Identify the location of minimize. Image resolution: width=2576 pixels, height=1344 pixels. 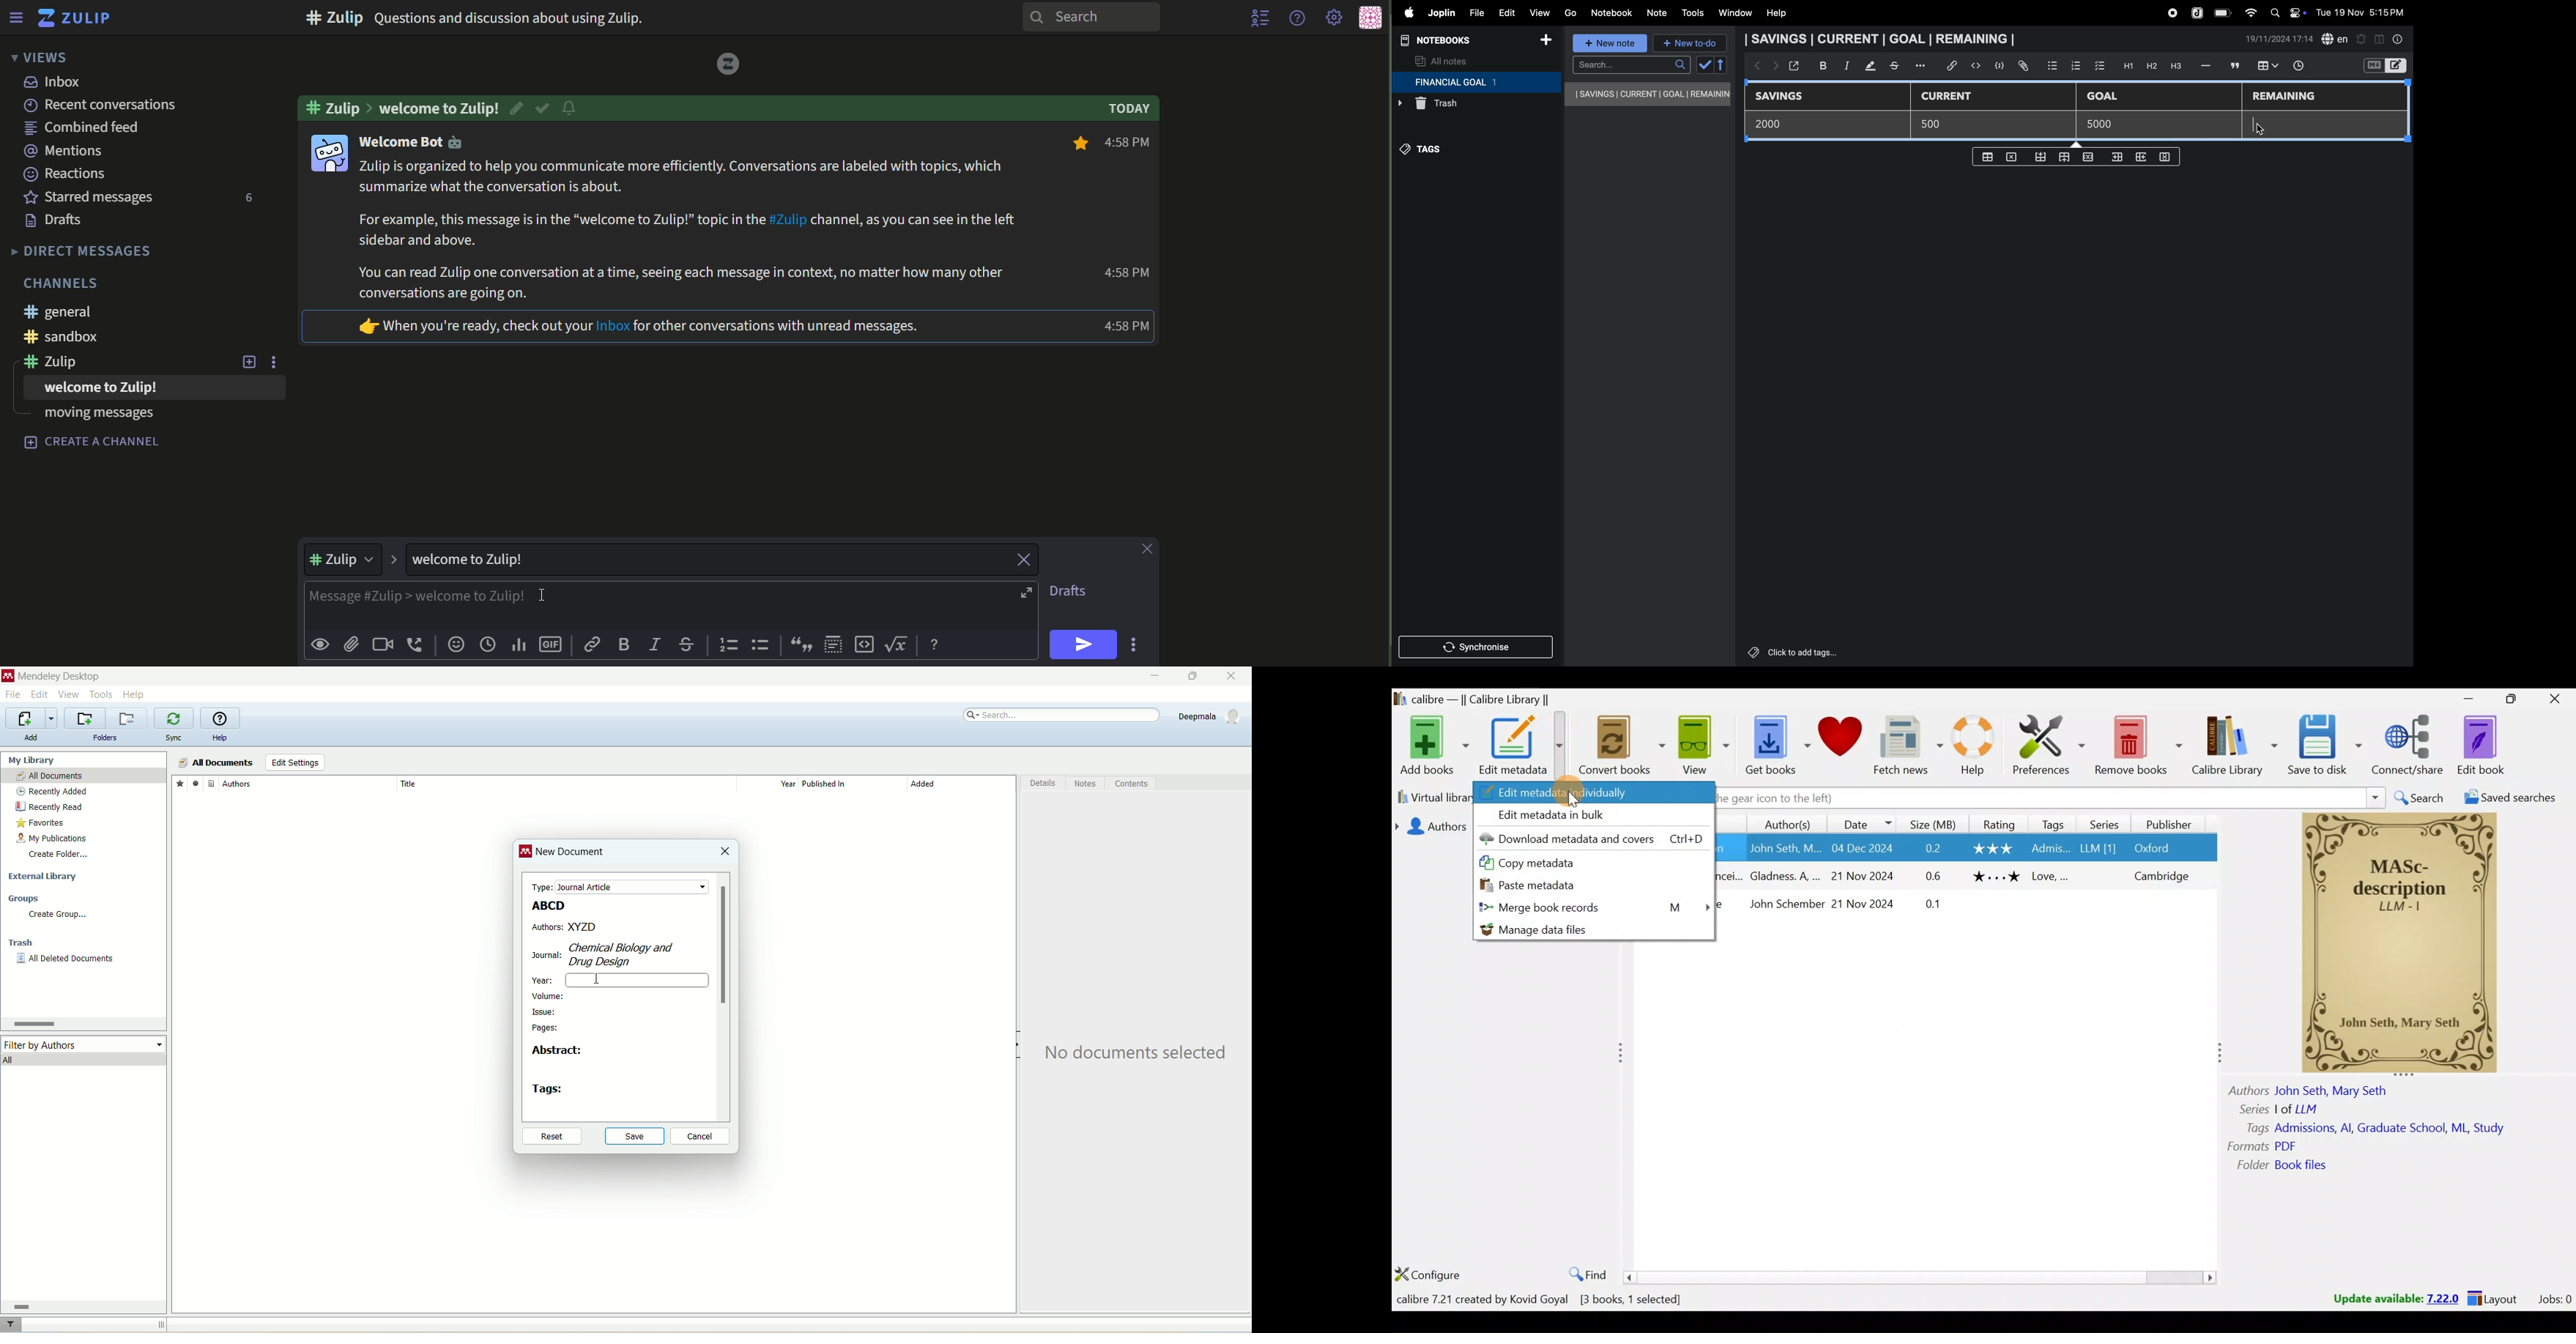
(1152, 676).